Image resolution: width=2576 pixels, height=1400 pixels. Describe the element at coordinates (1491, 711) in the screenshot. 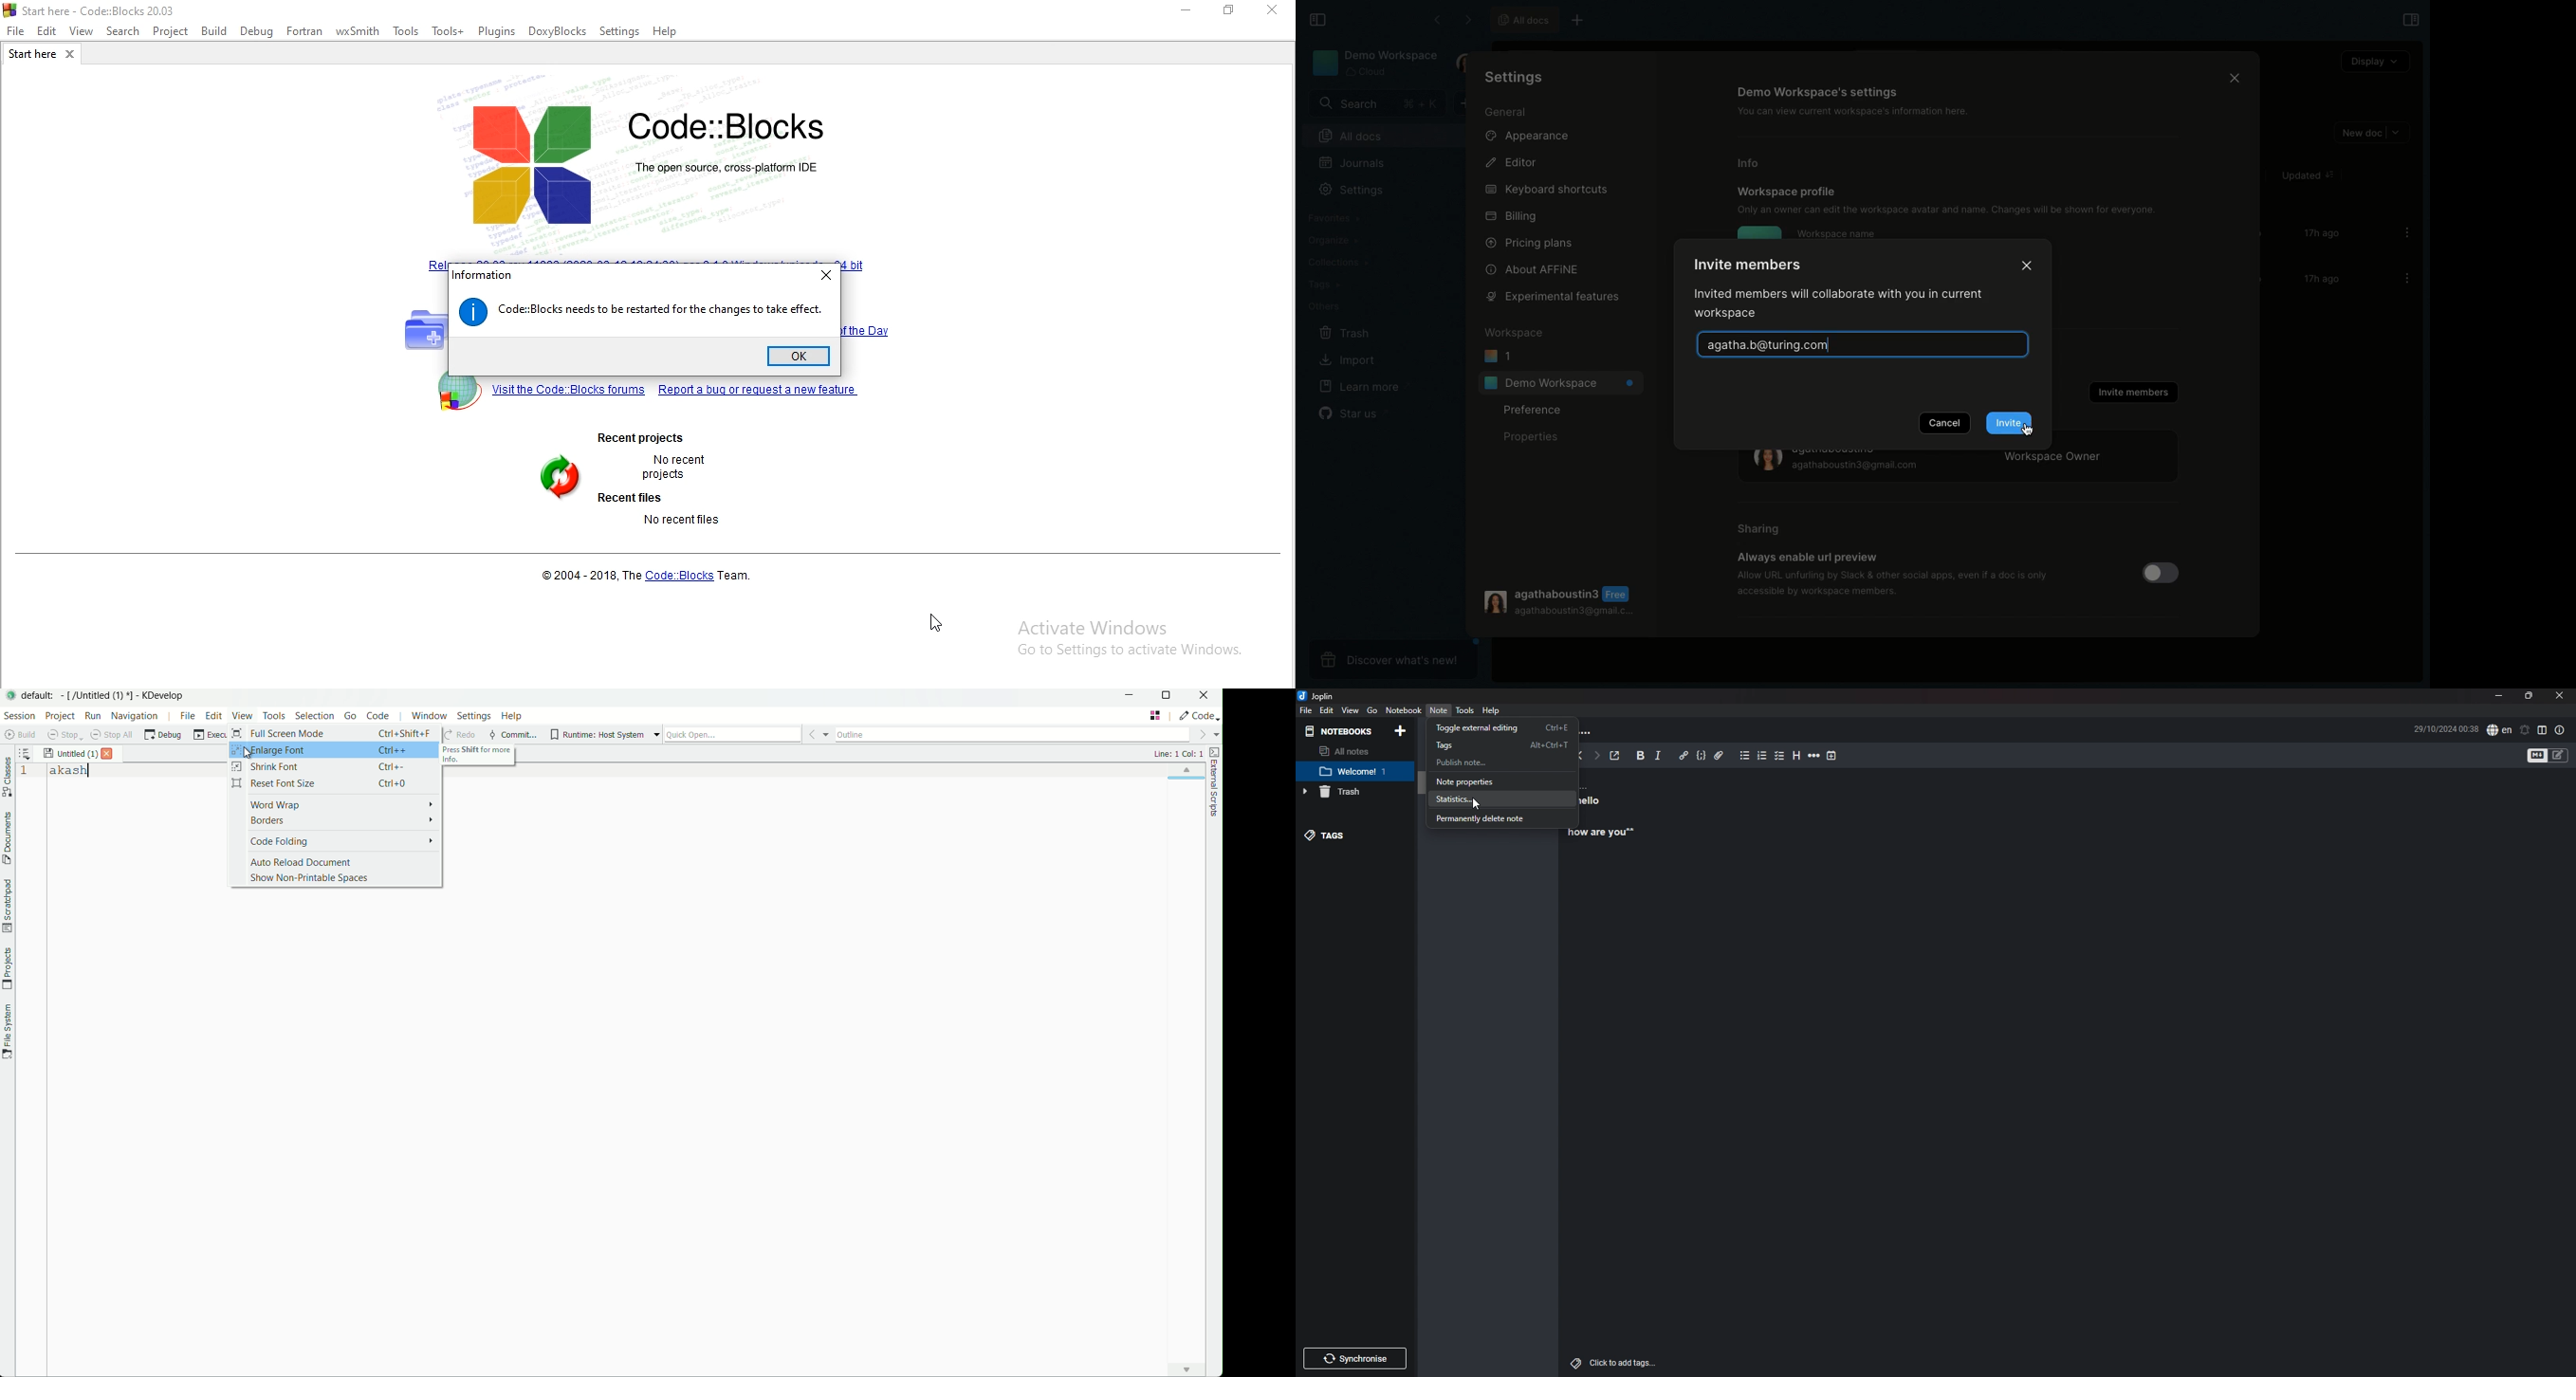

I see `help` at that location.